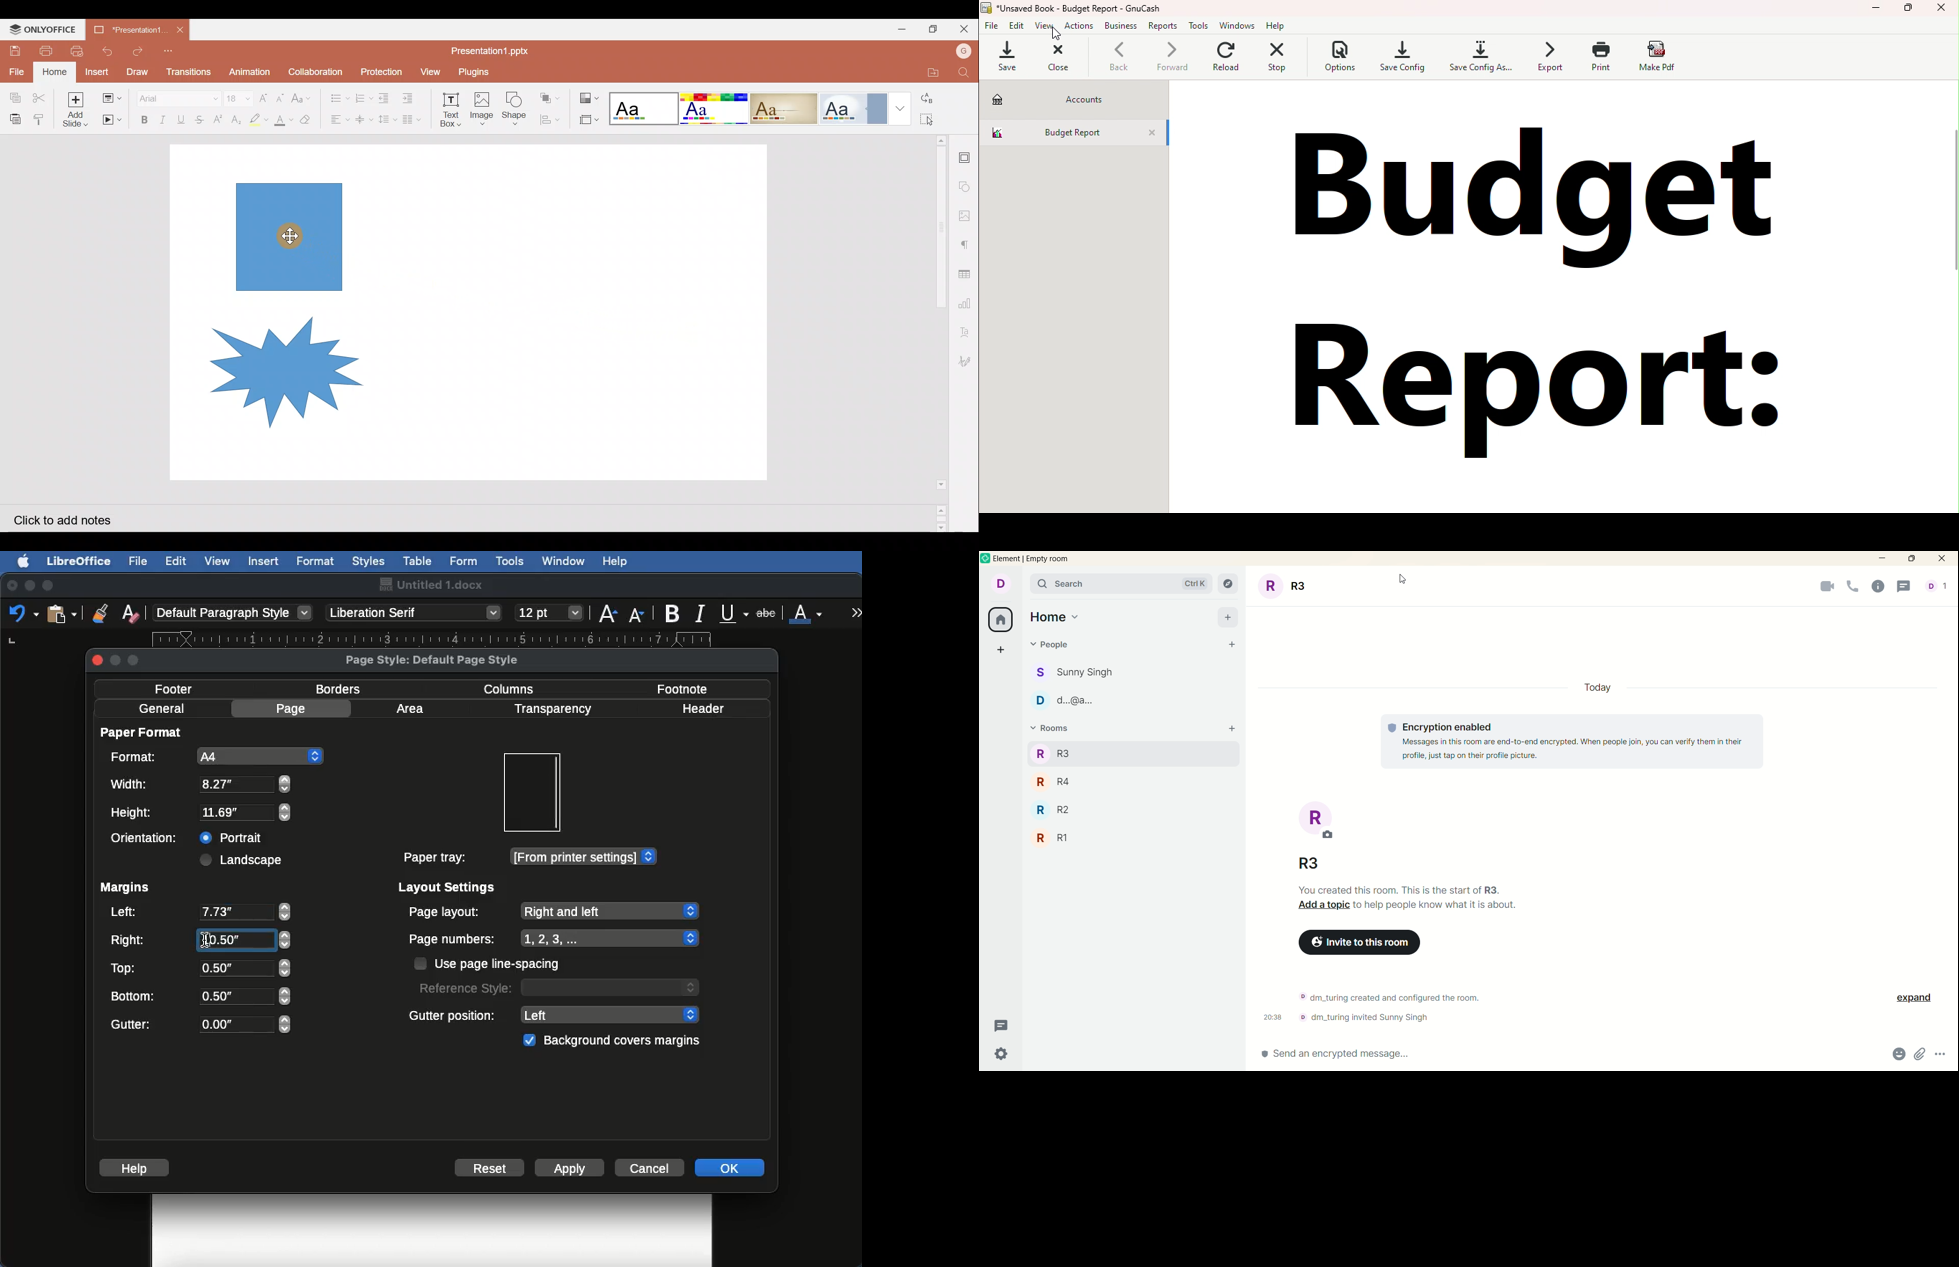  Describe the element at coordinates (934, 99) in the screenshot. I see `Replace` at that location.